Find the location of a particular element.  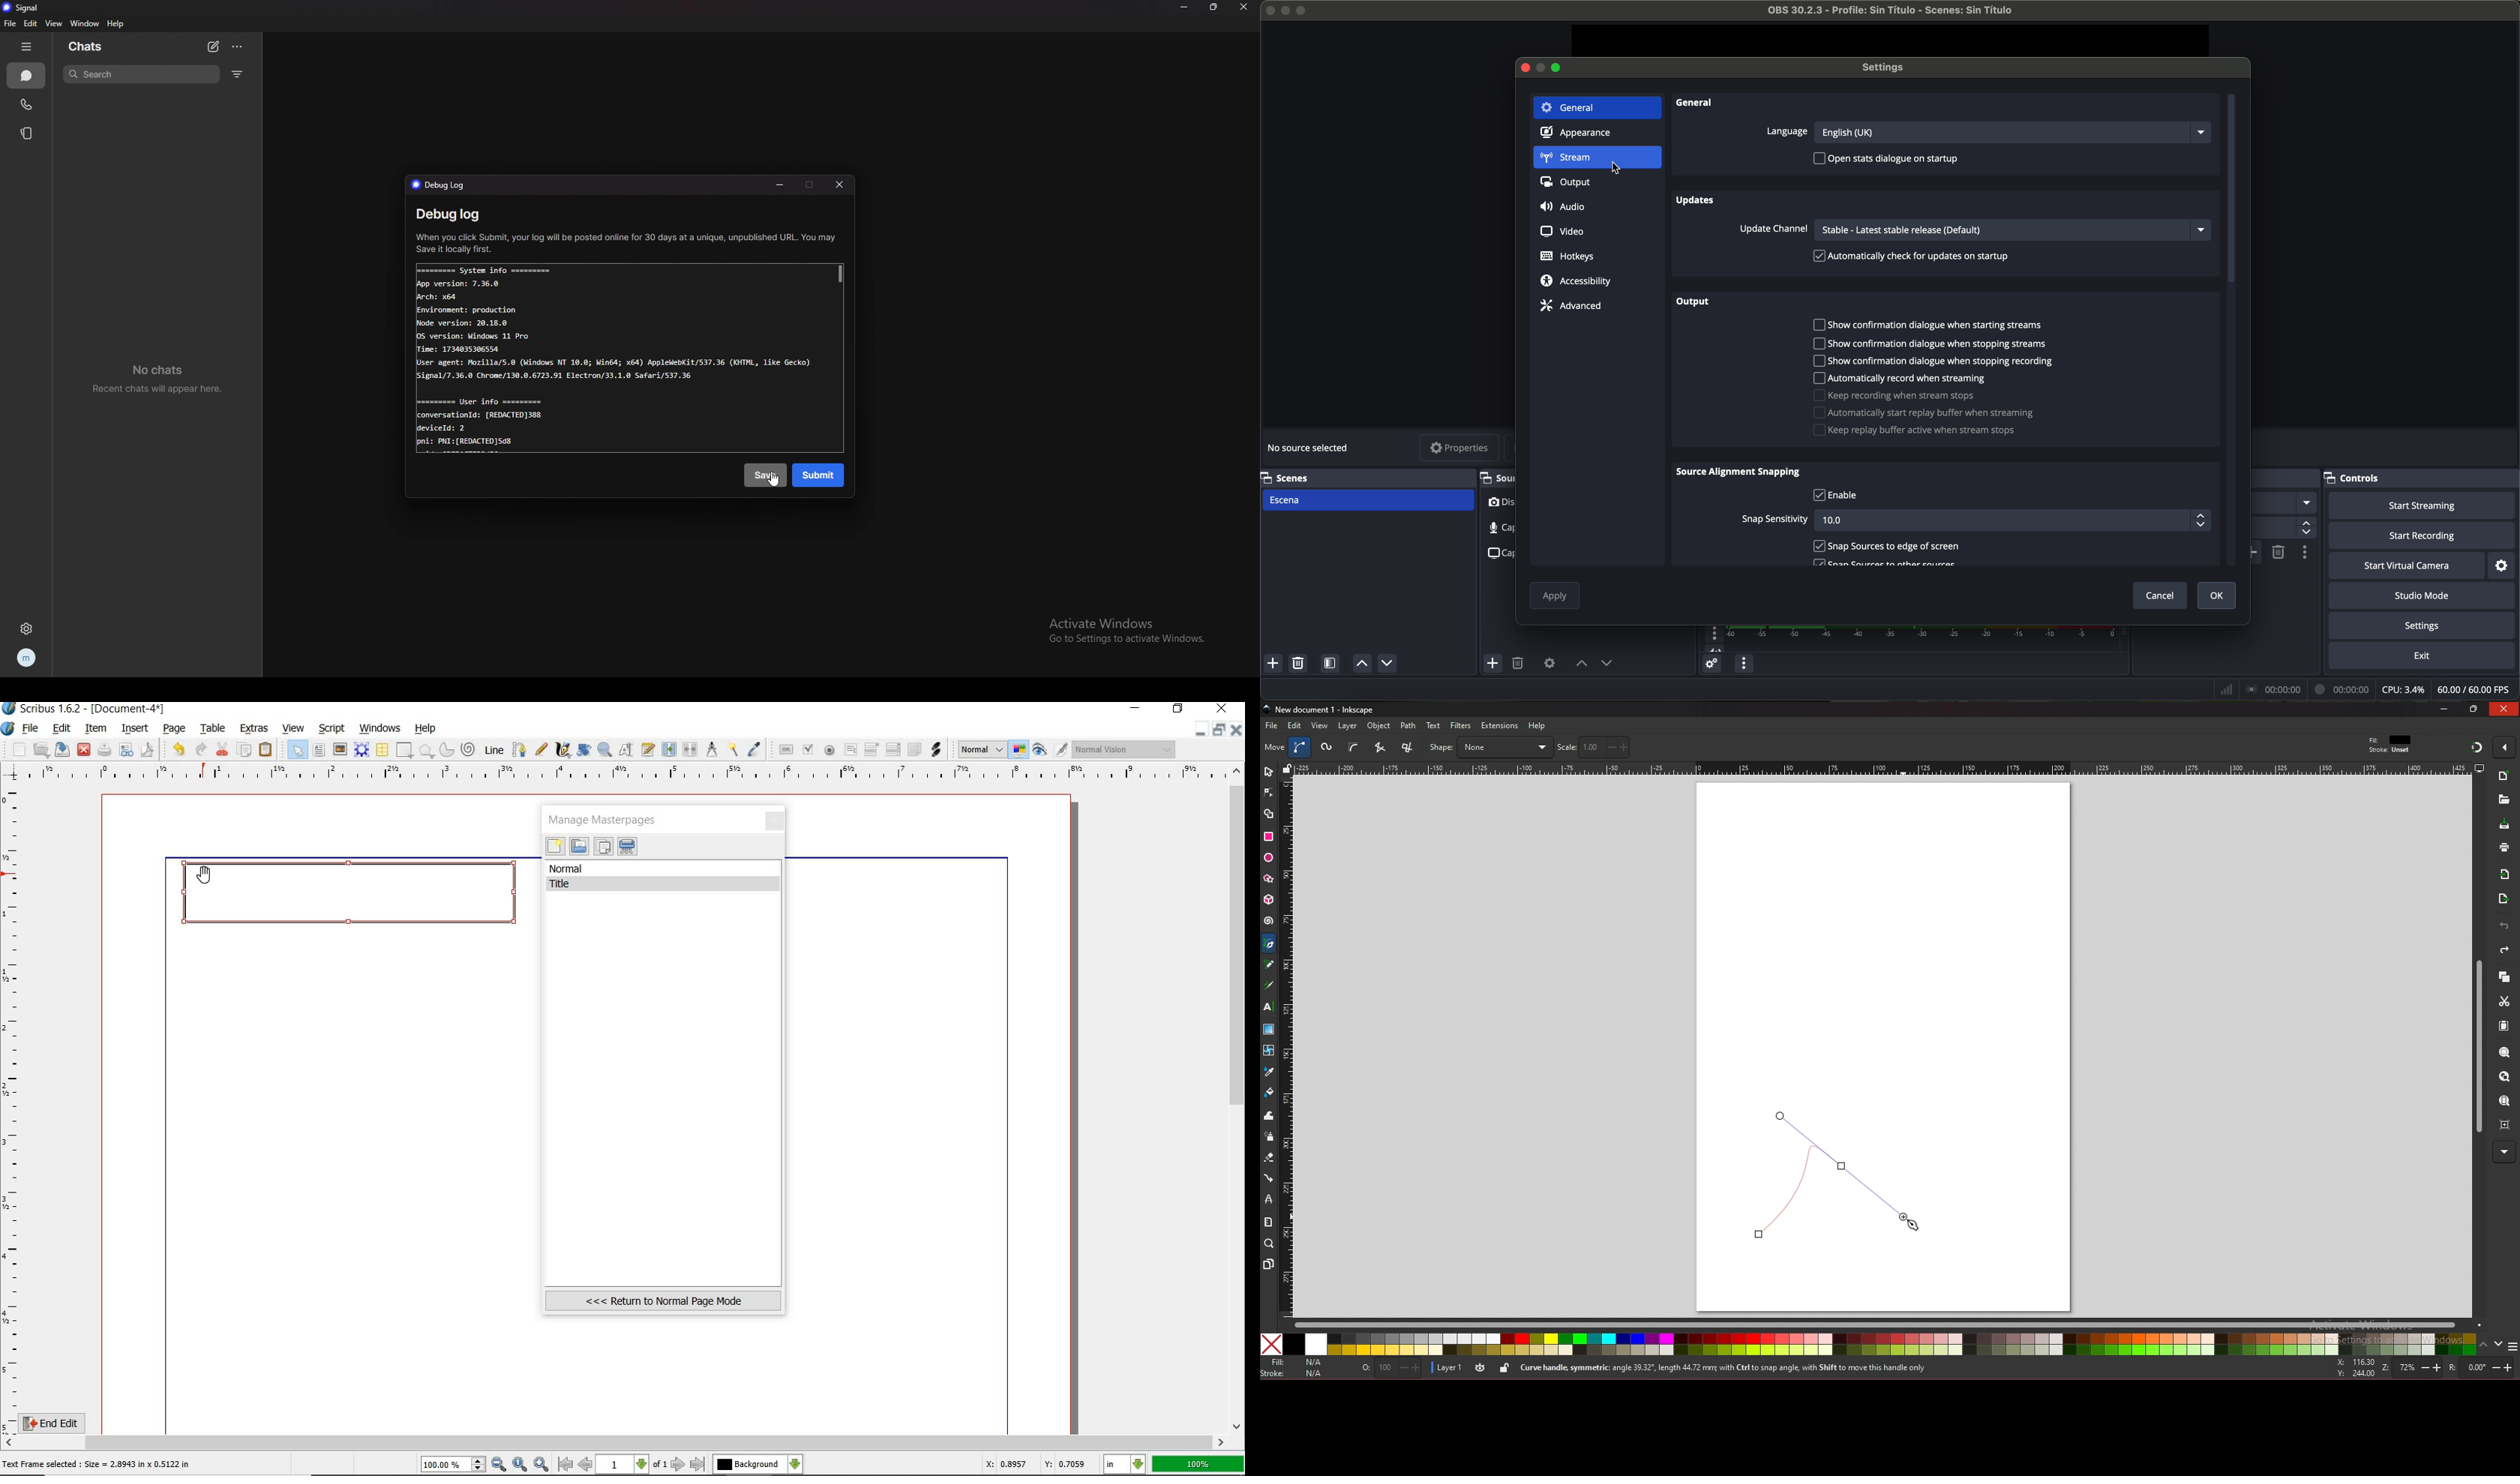

scan sources is located at coordinates (1890, 562).